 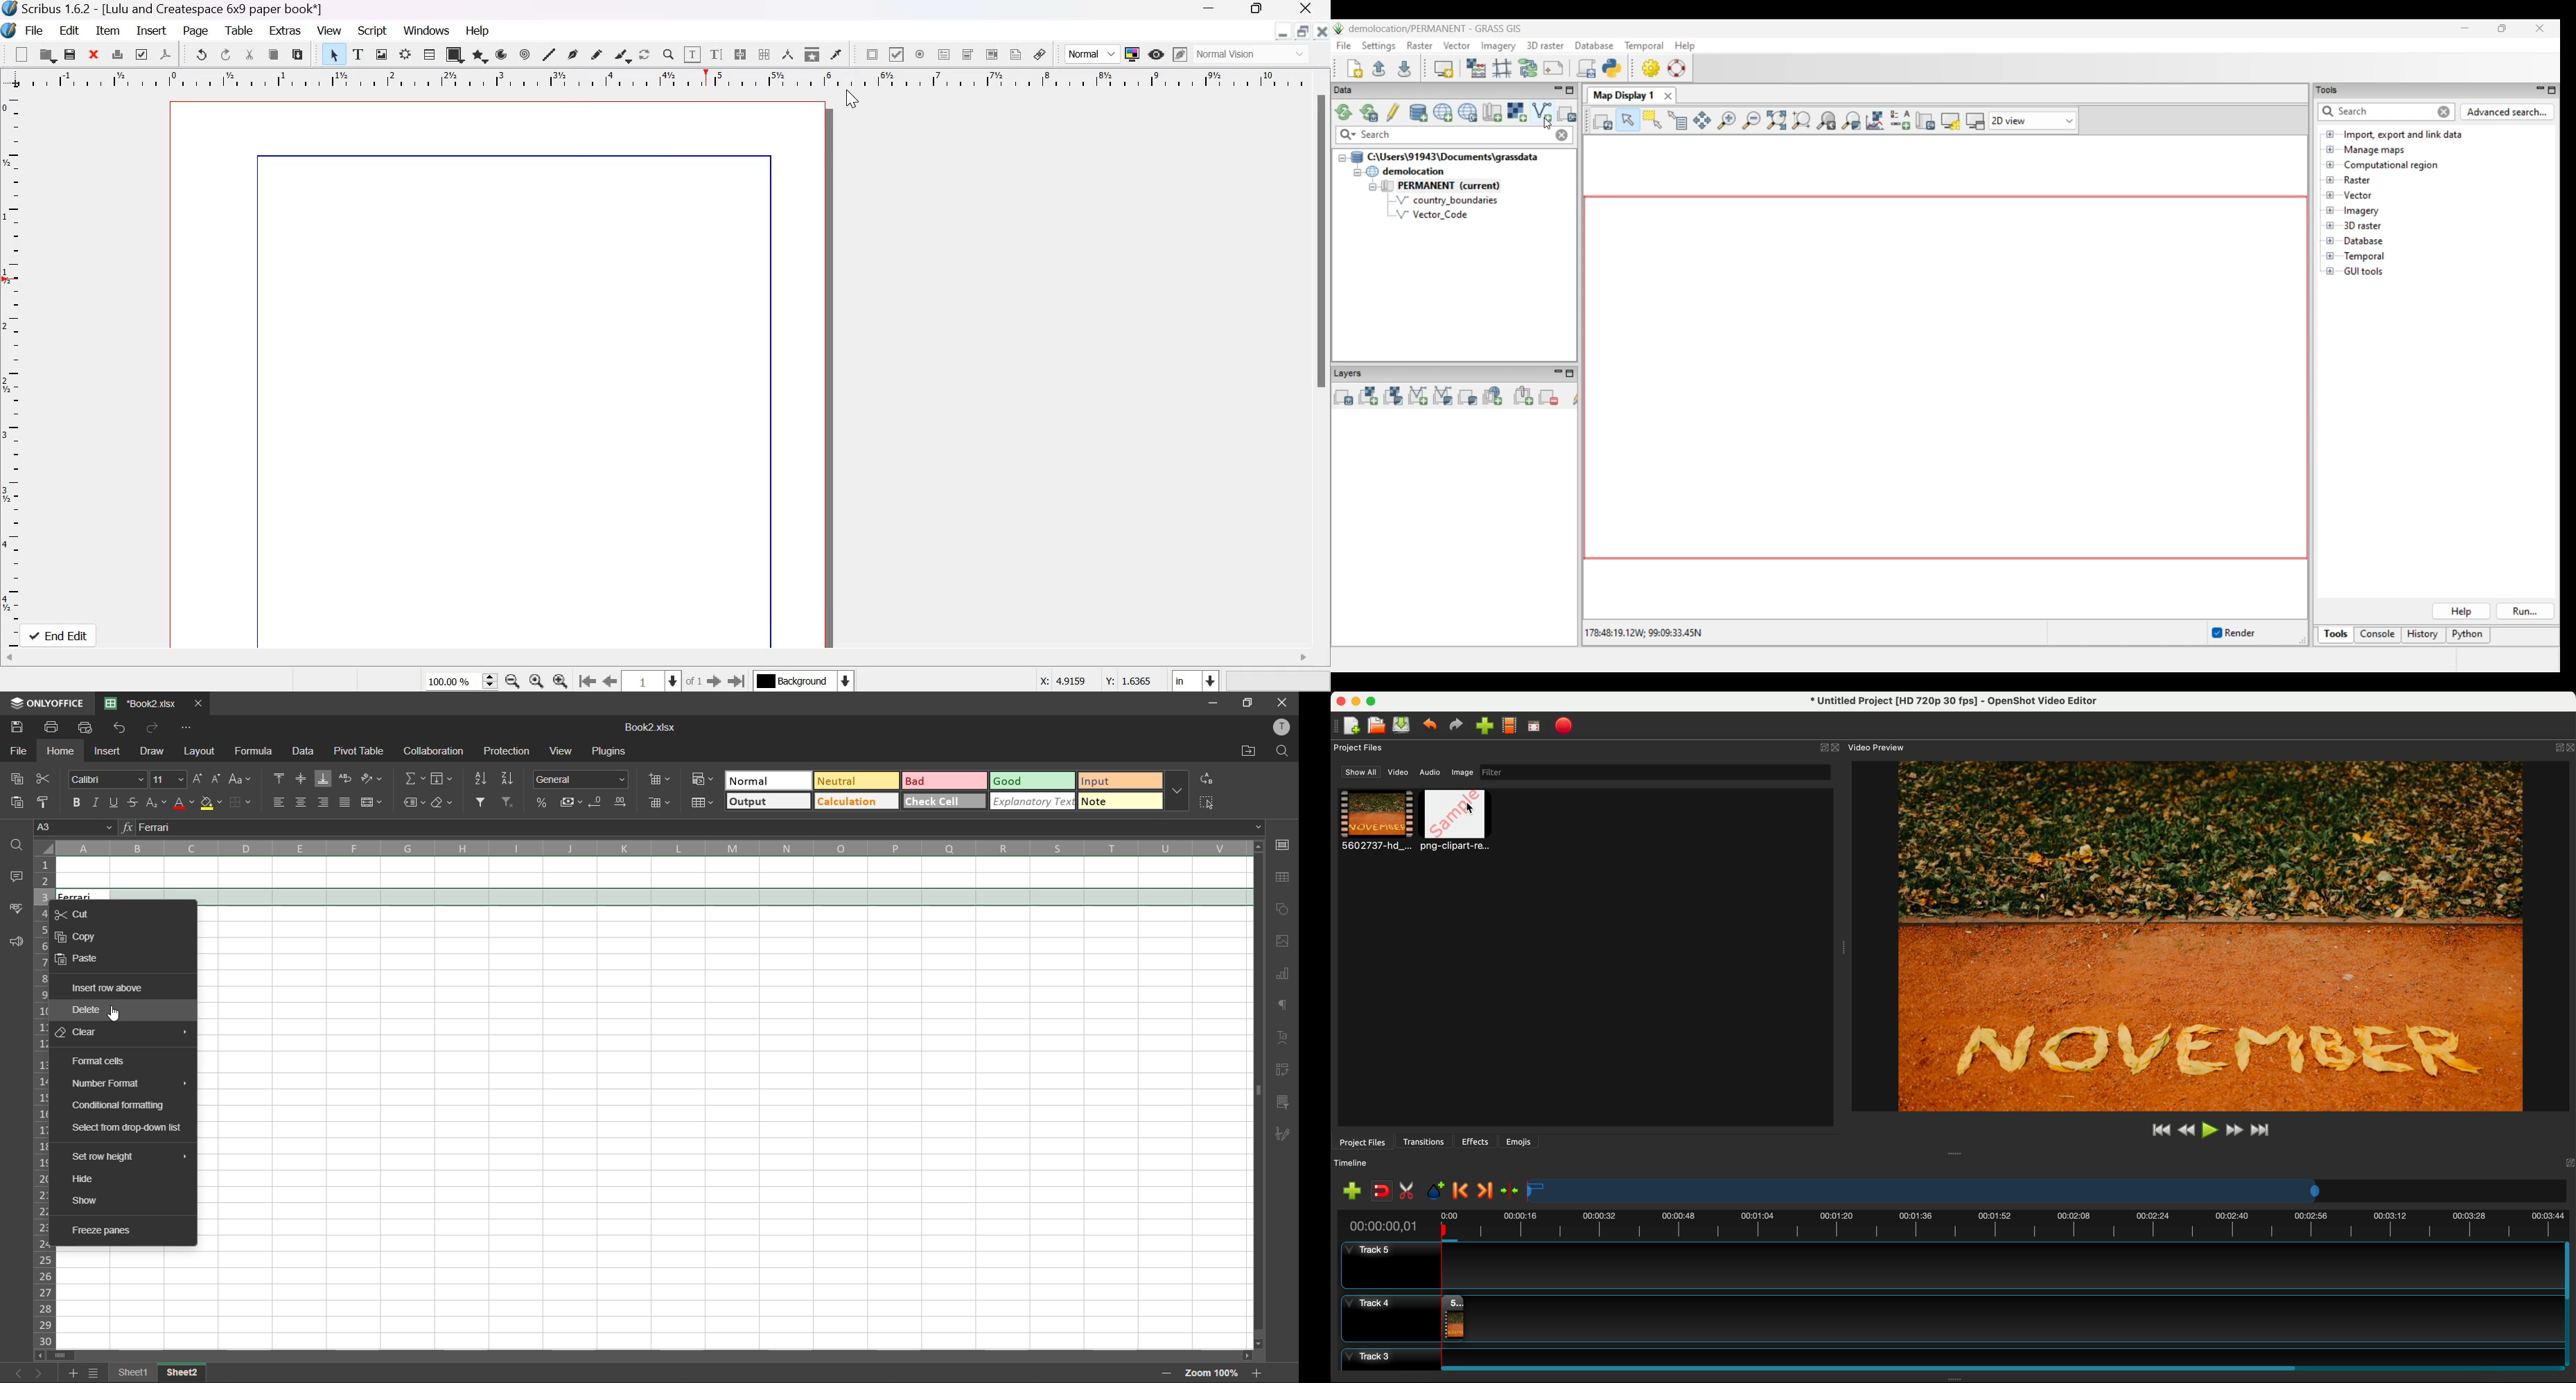 I want to click on copy style, so click(x=47, y=802).